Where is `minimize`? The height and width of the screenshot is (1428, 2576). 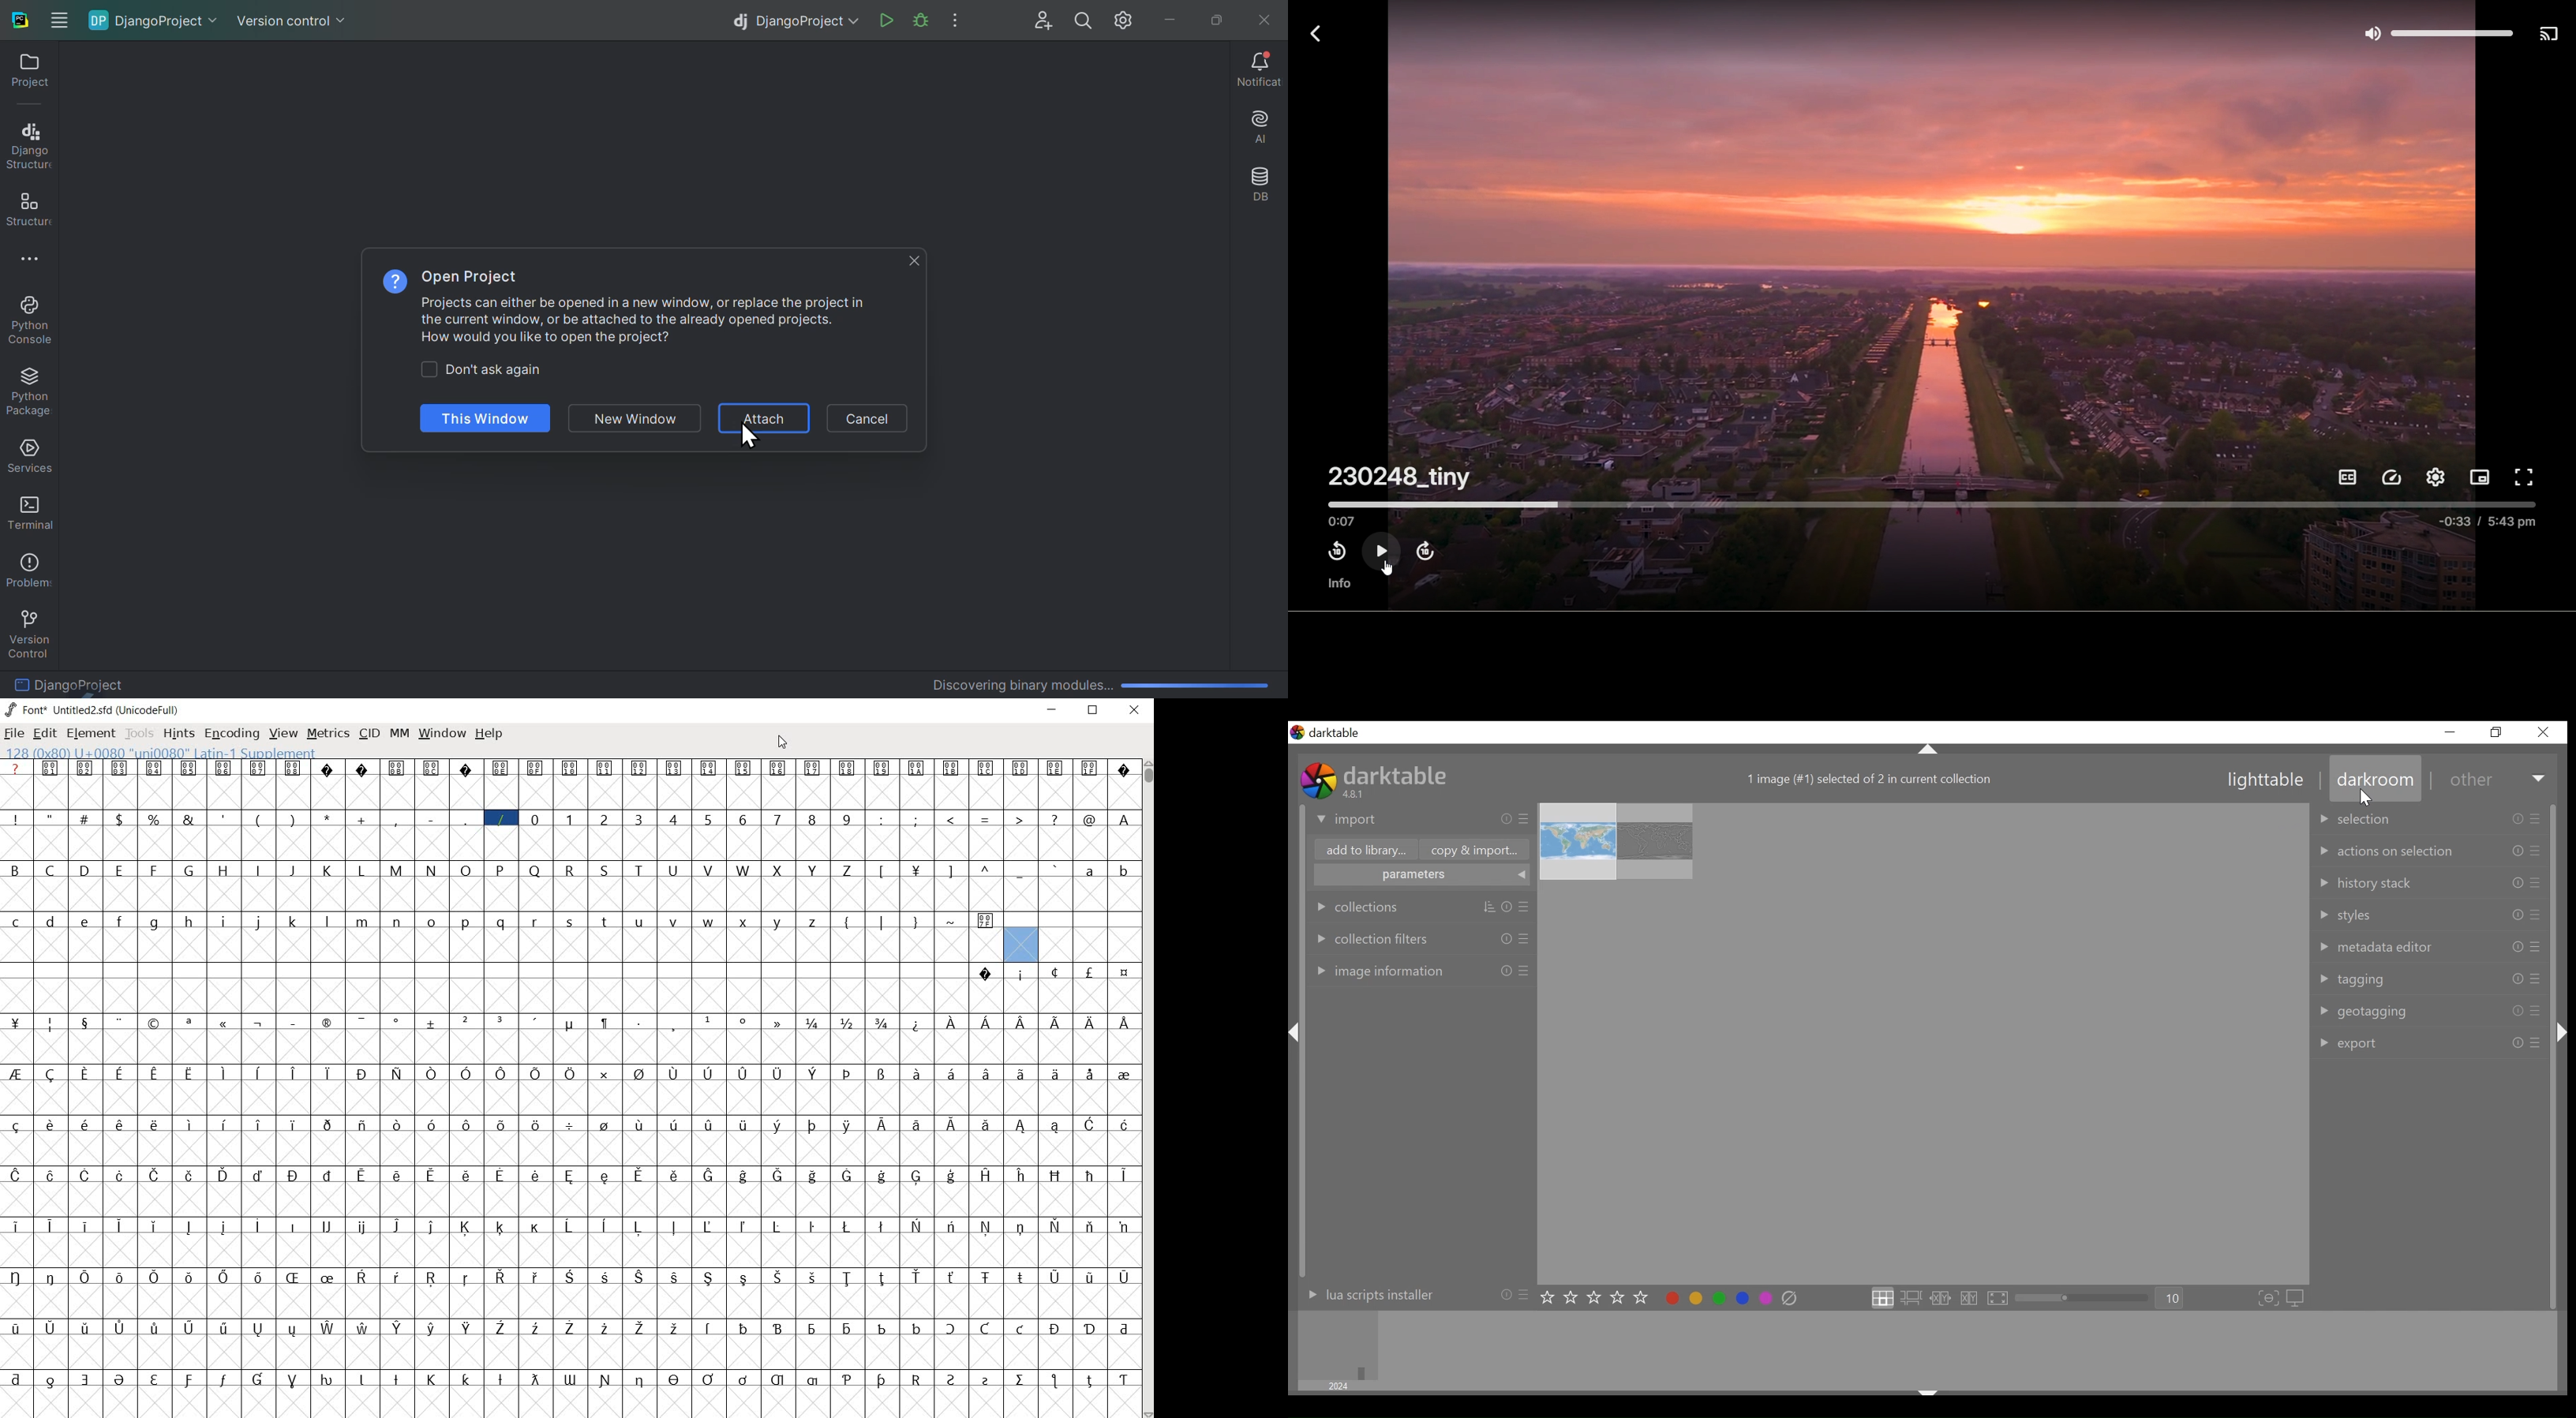
minimize is located at coordinates (2450, 732).